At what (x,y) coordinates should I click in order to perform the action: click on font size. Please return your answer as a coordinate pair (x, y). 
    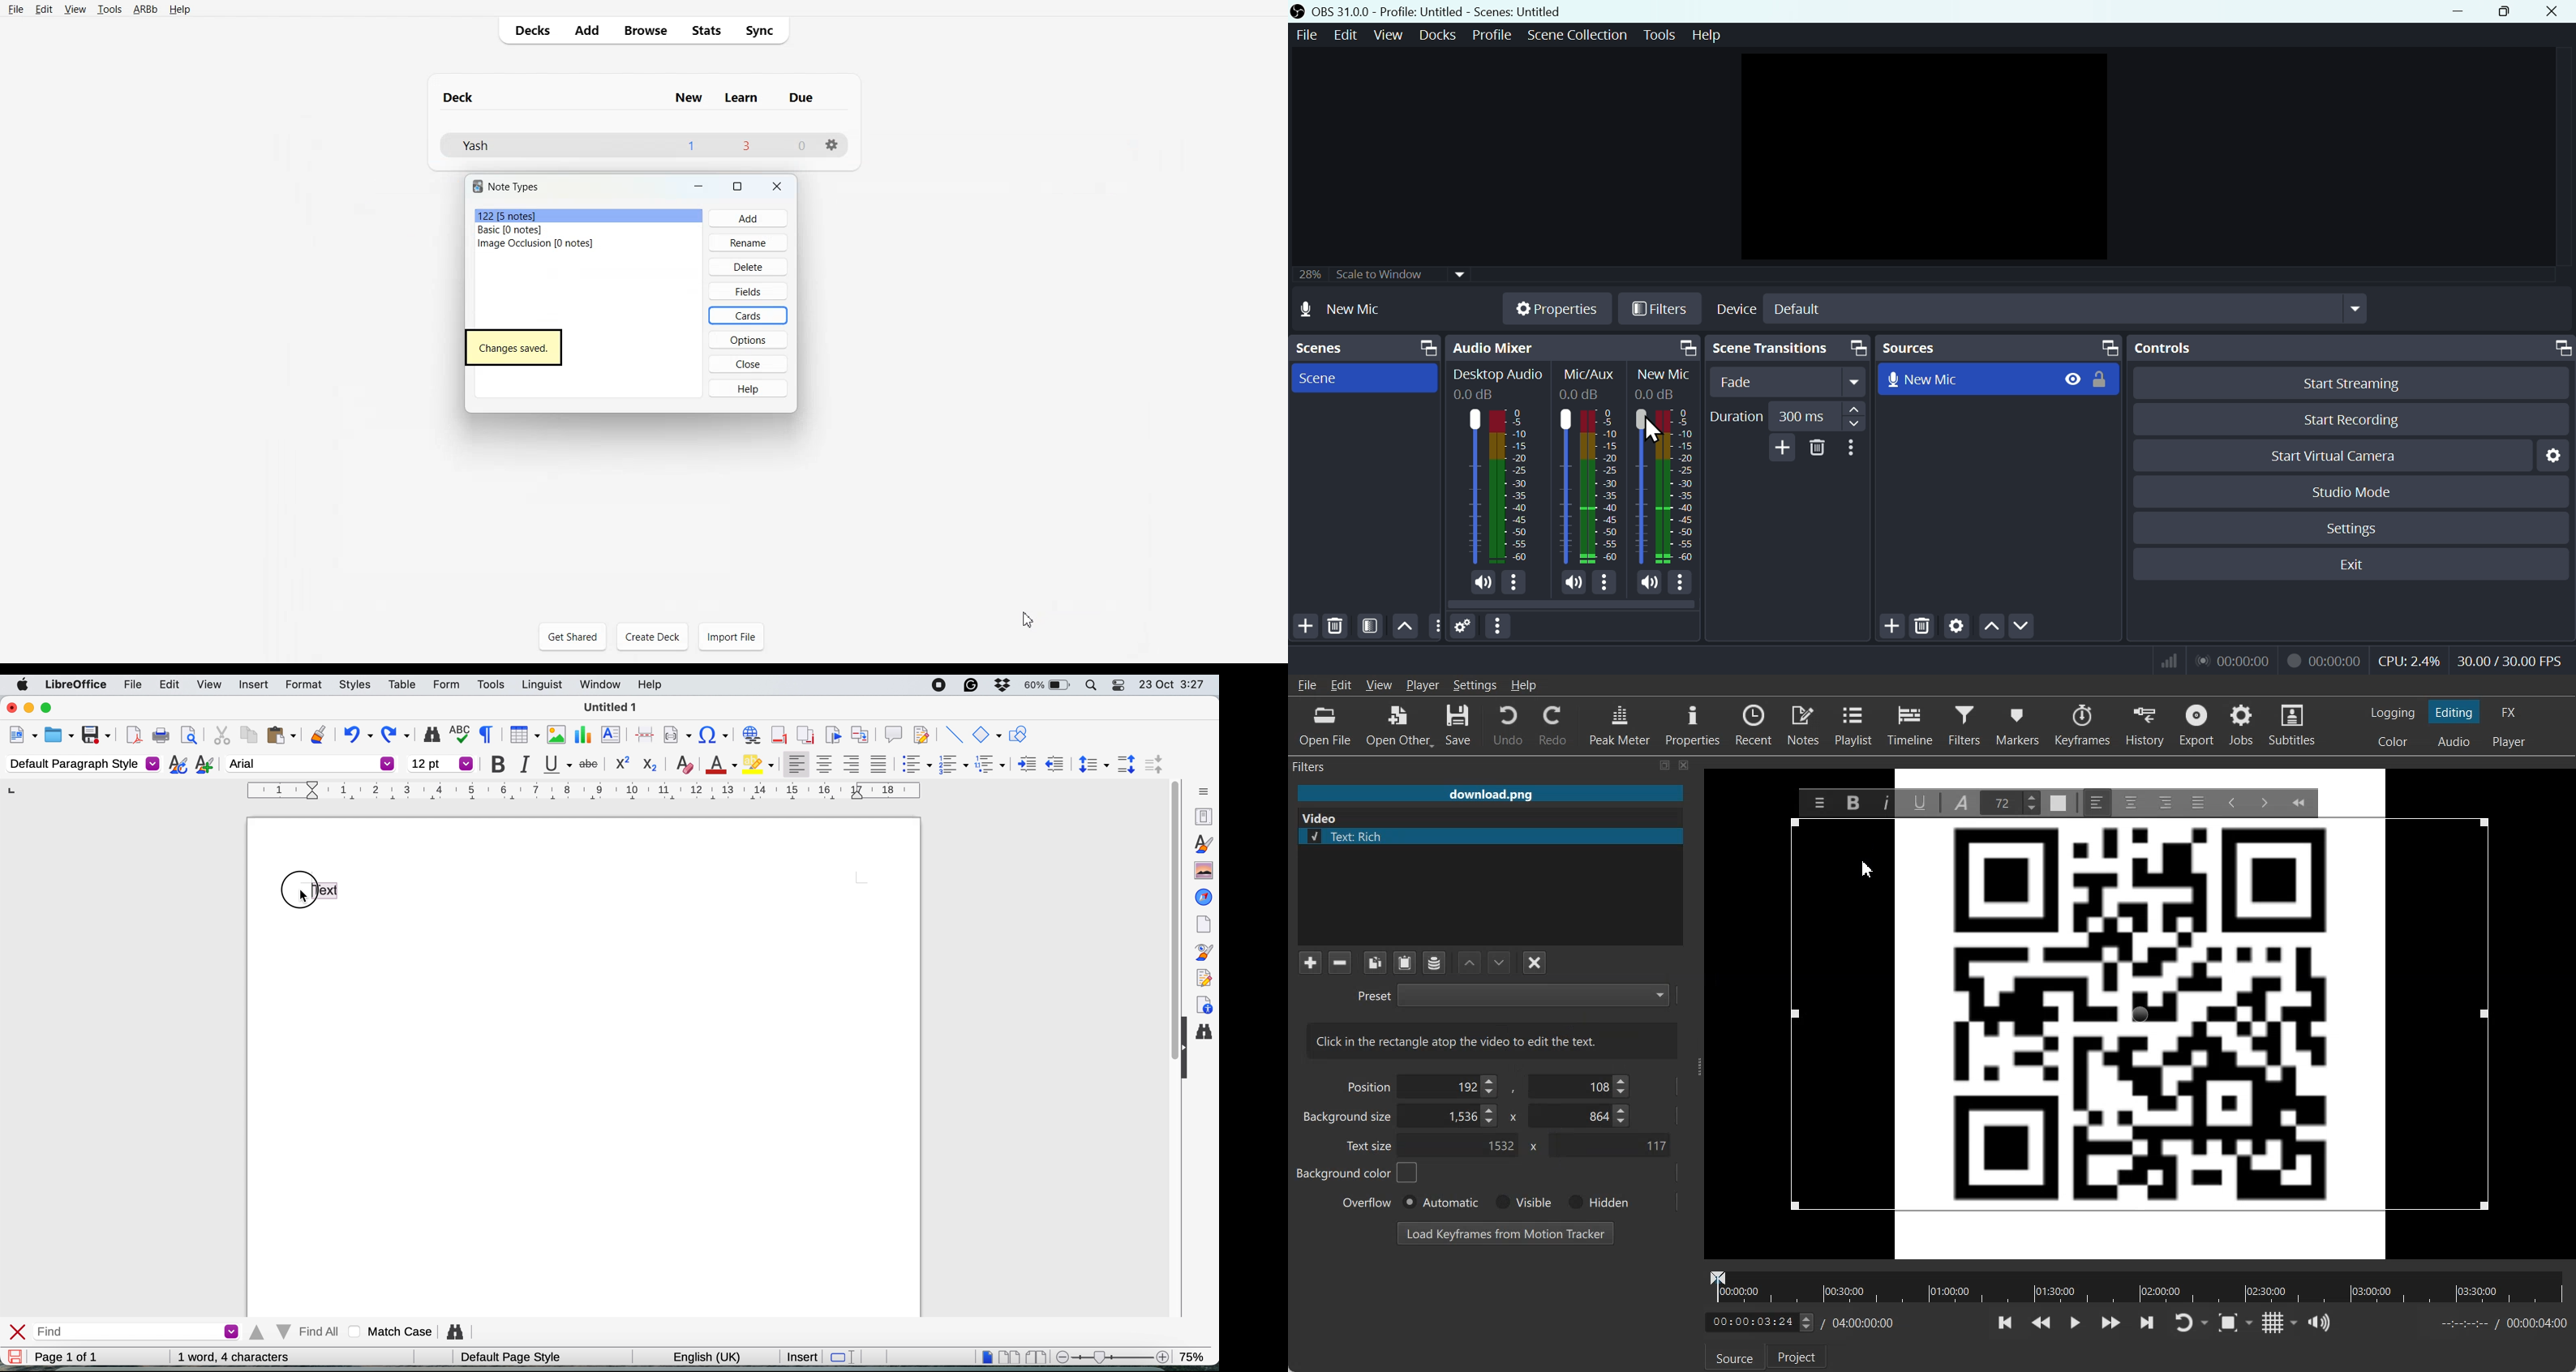
    Looking at the image, I should click on (440, 763).